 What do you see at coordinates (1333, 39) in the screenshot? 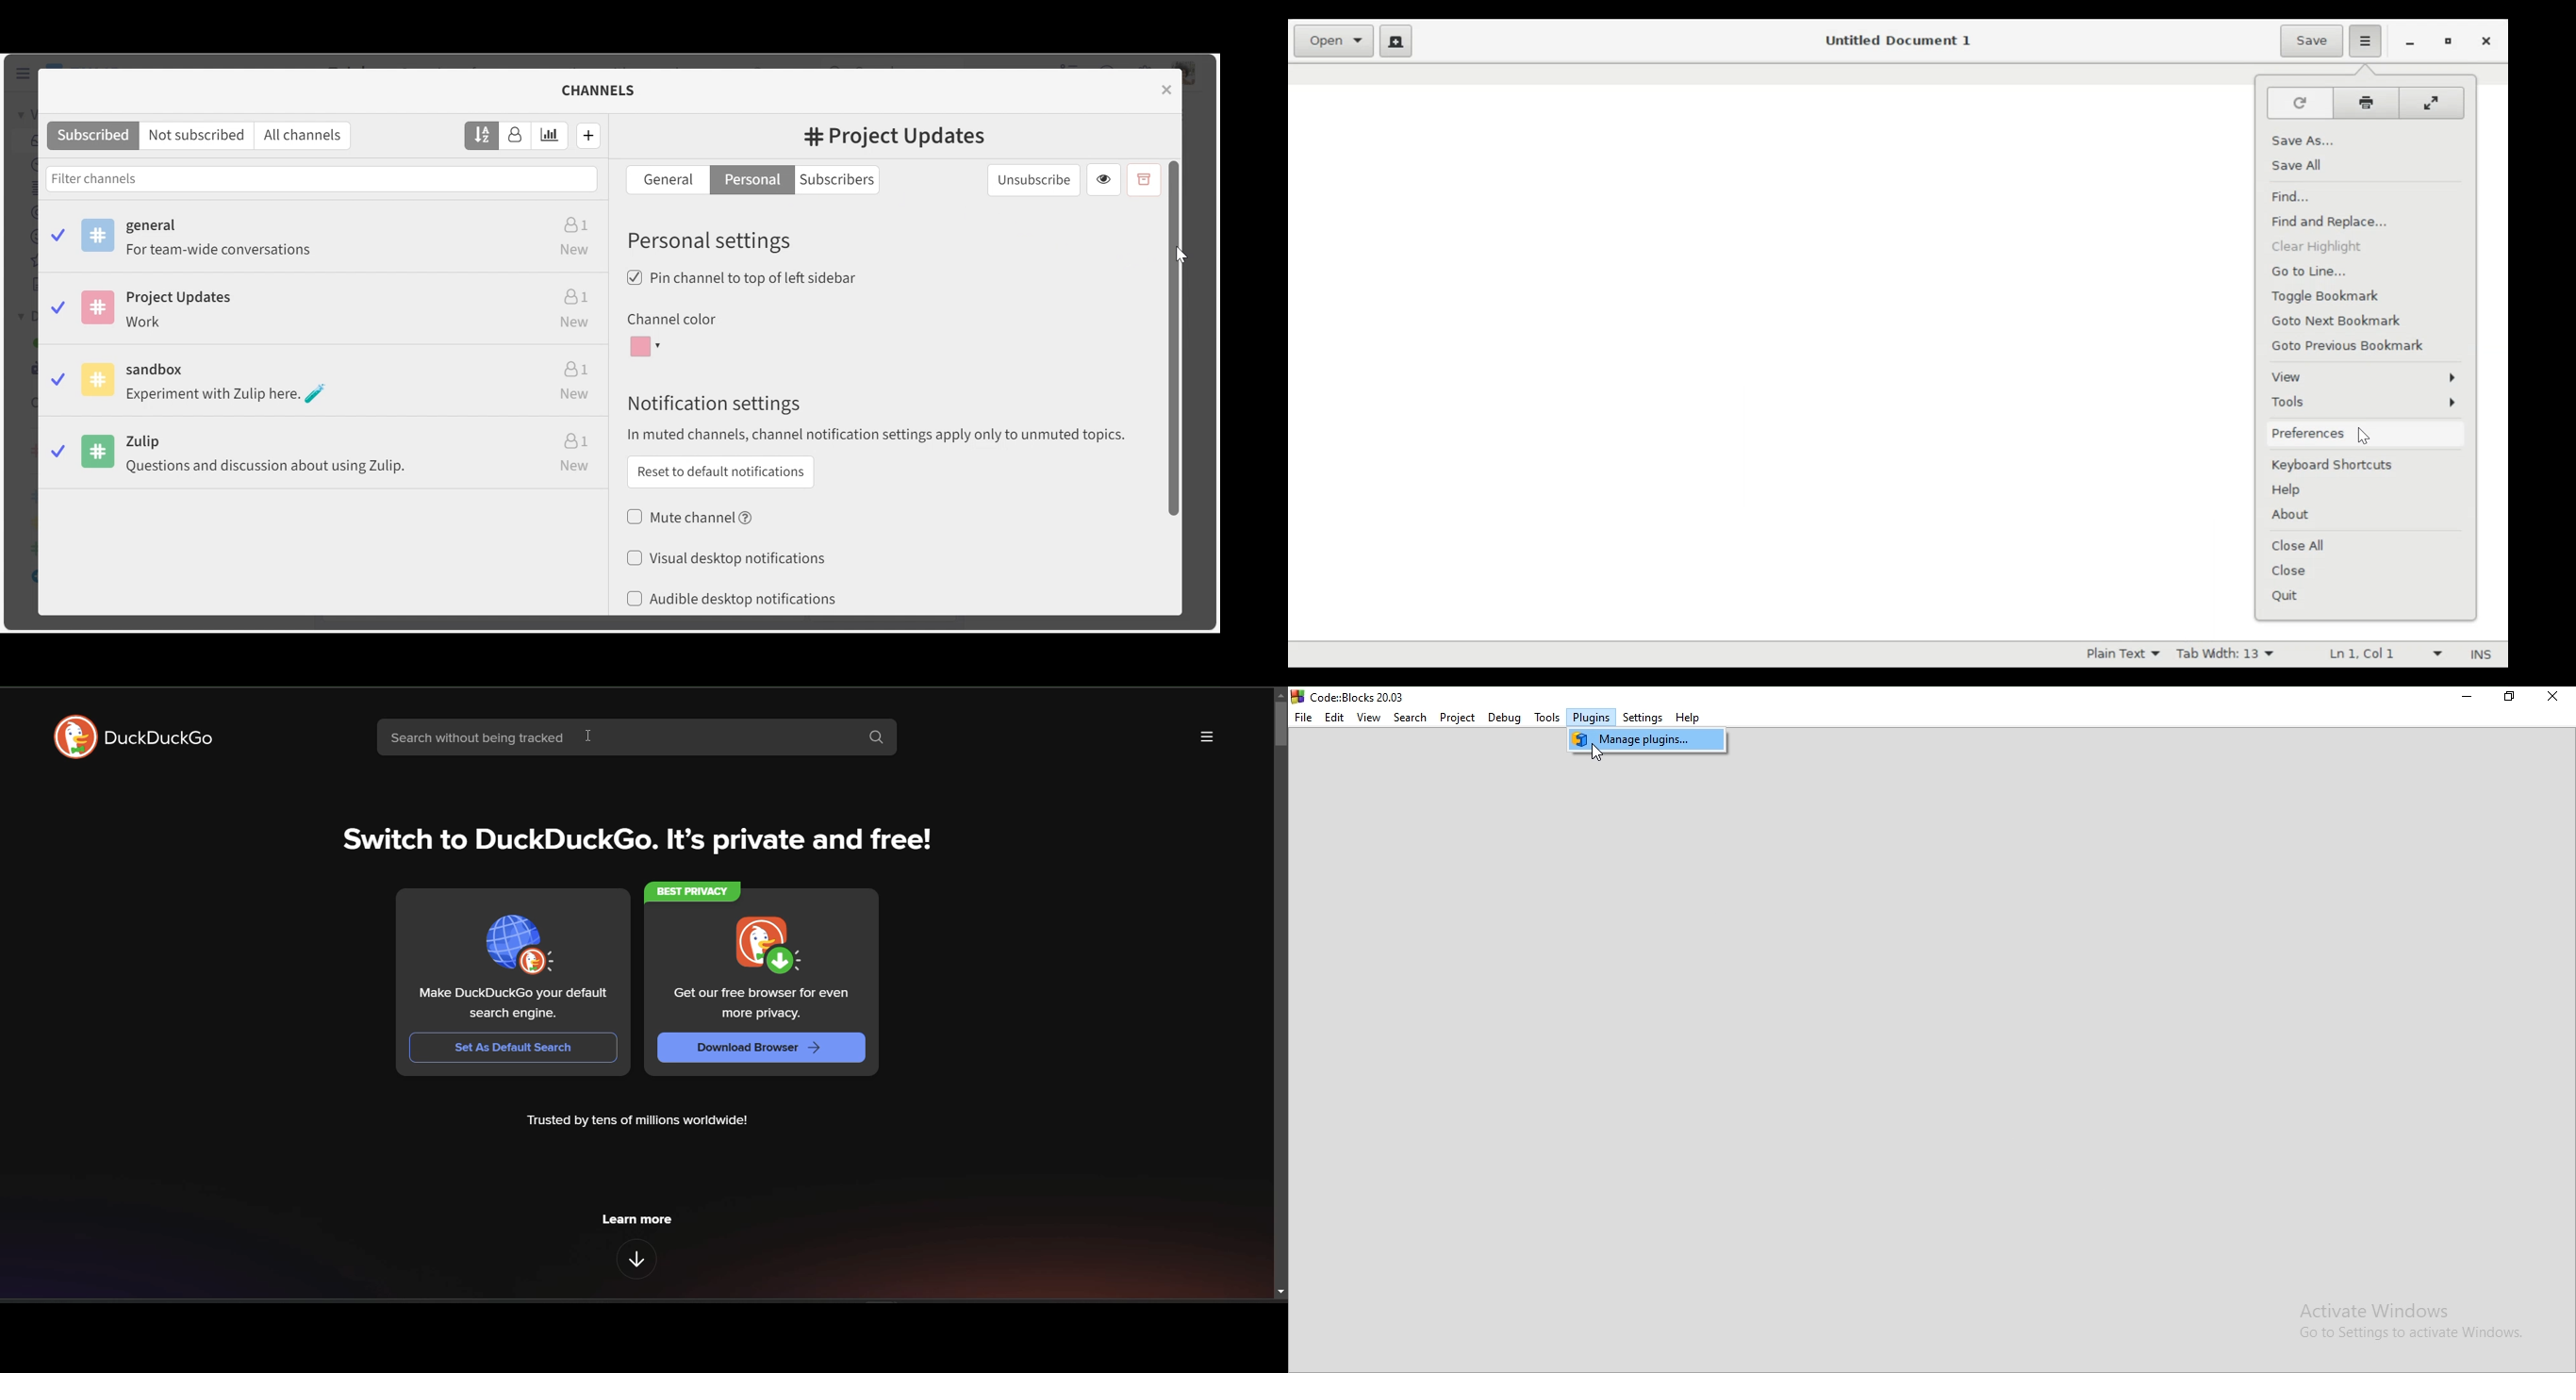
I see `Open` at bounding box center [1333, 39].